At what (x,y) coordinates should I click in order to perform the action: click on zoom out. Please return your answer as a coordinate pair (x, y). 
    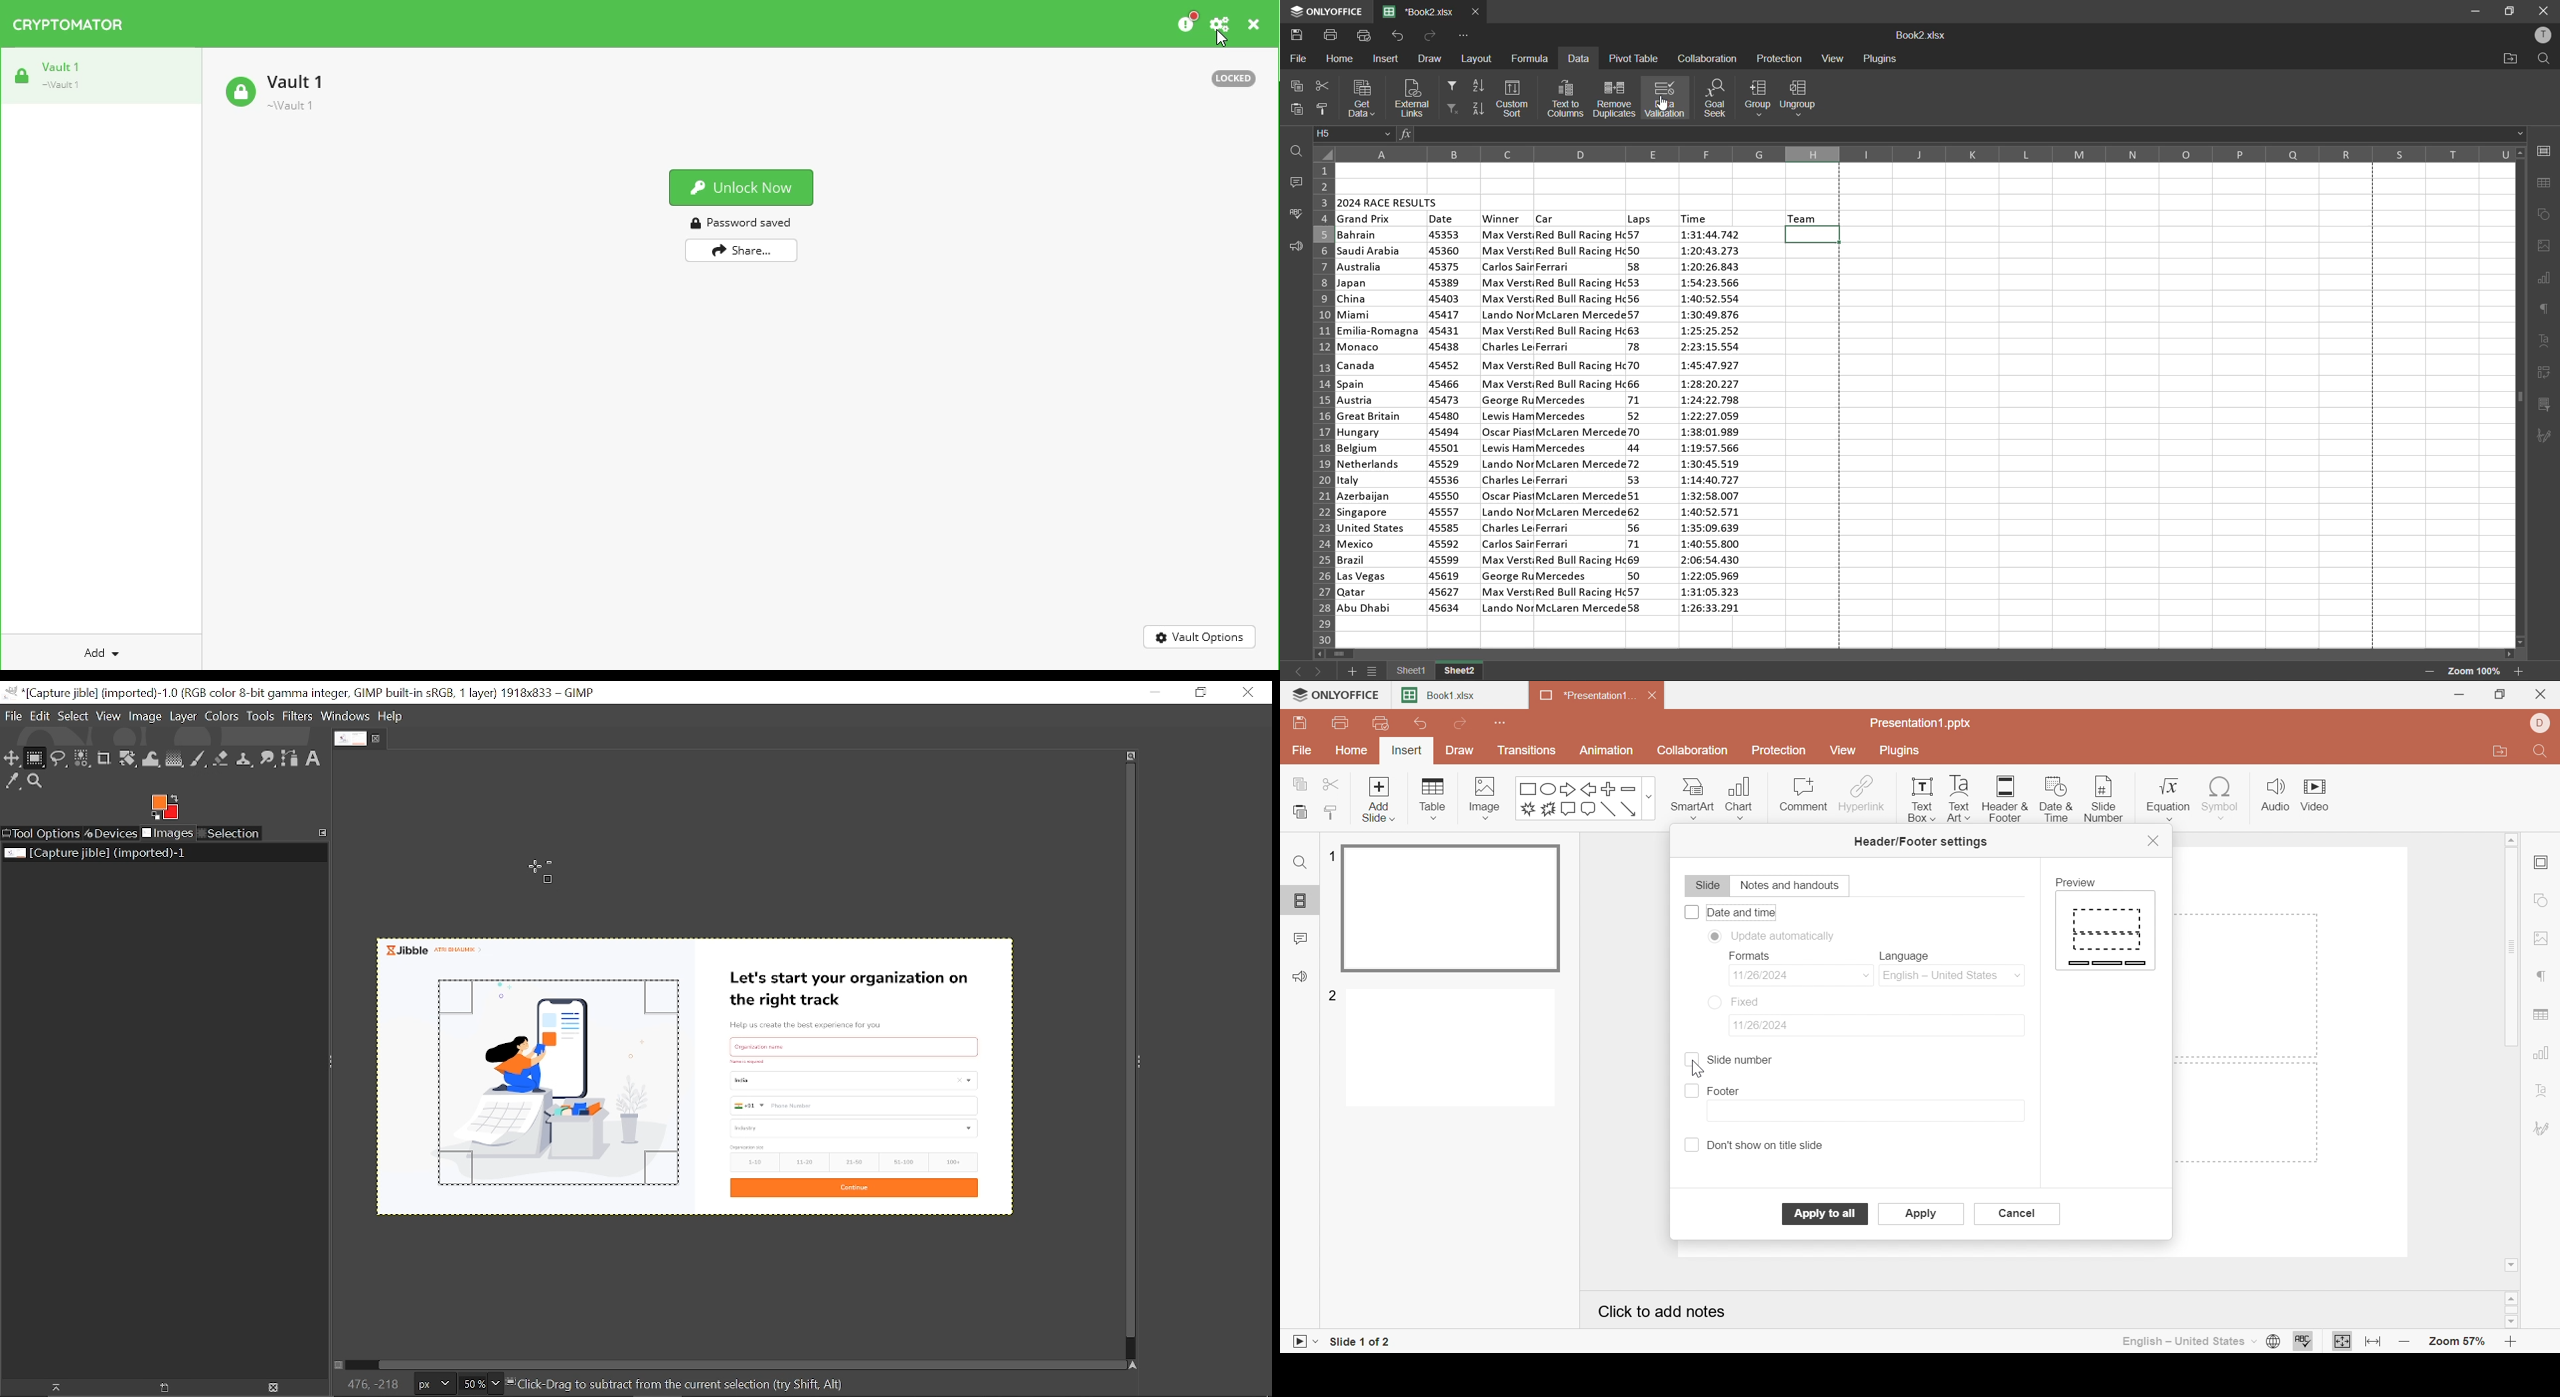
    Looking at the image, I should click on (2428, 672).